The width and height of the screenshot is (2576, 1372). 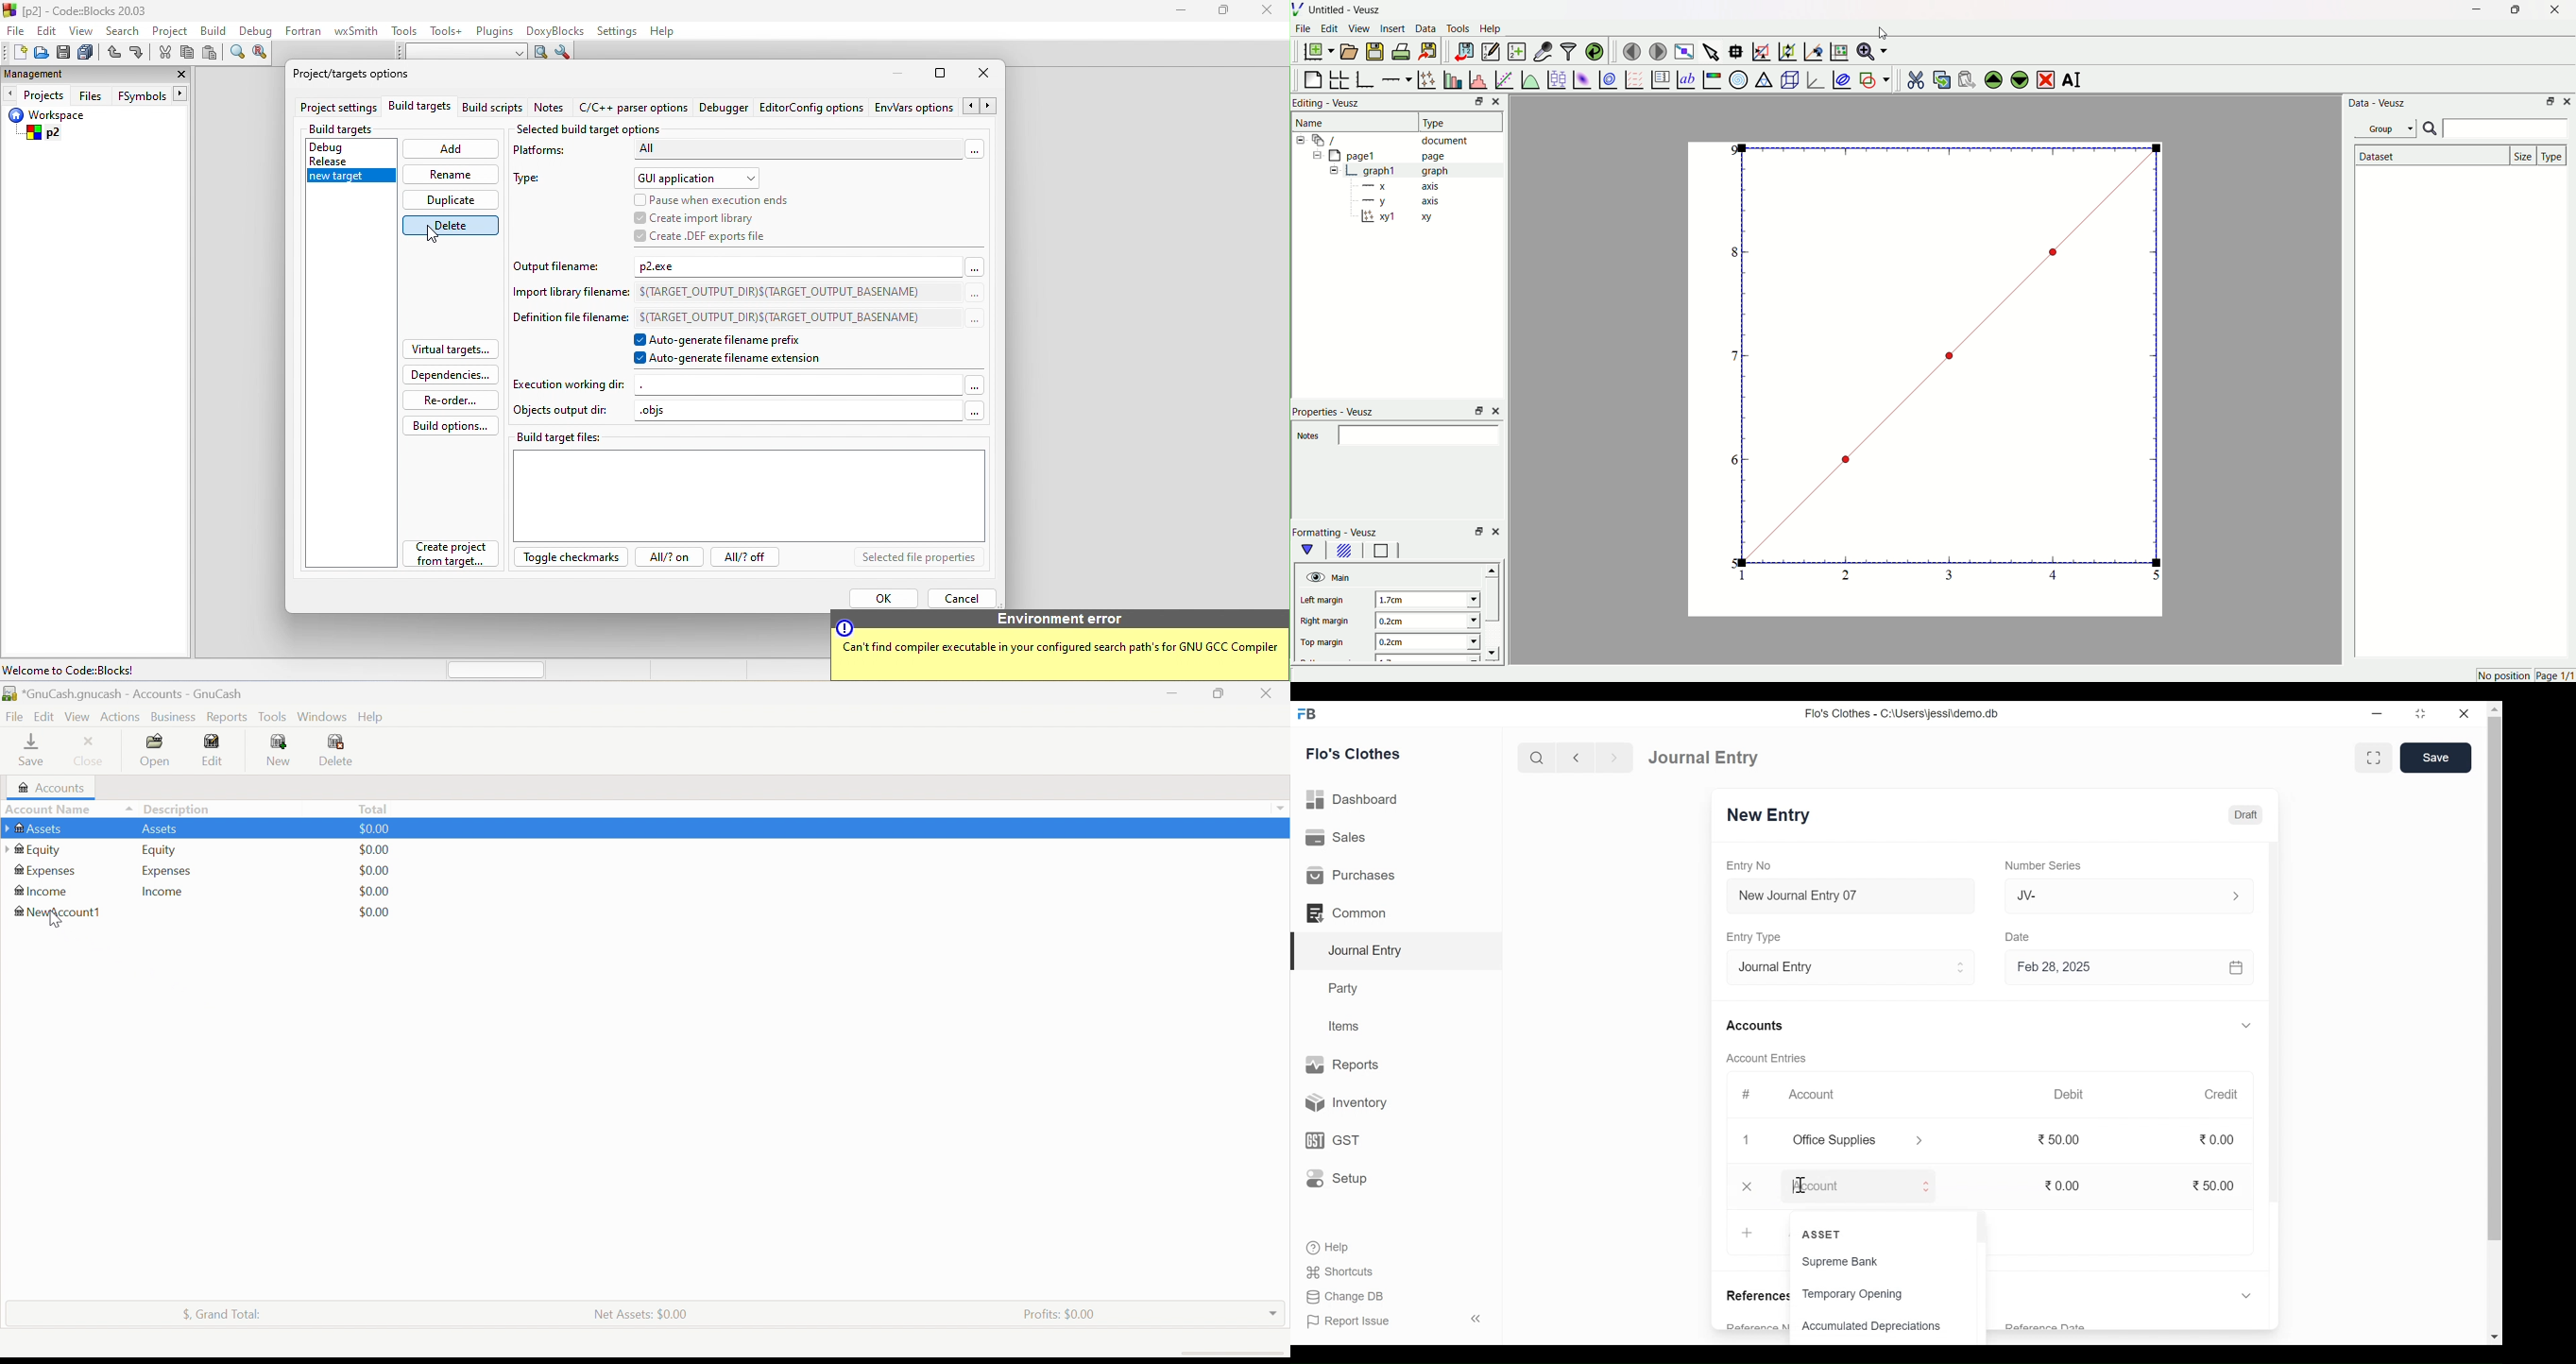 I want to click on Office Supplies, so click(x=1844, y=1141).